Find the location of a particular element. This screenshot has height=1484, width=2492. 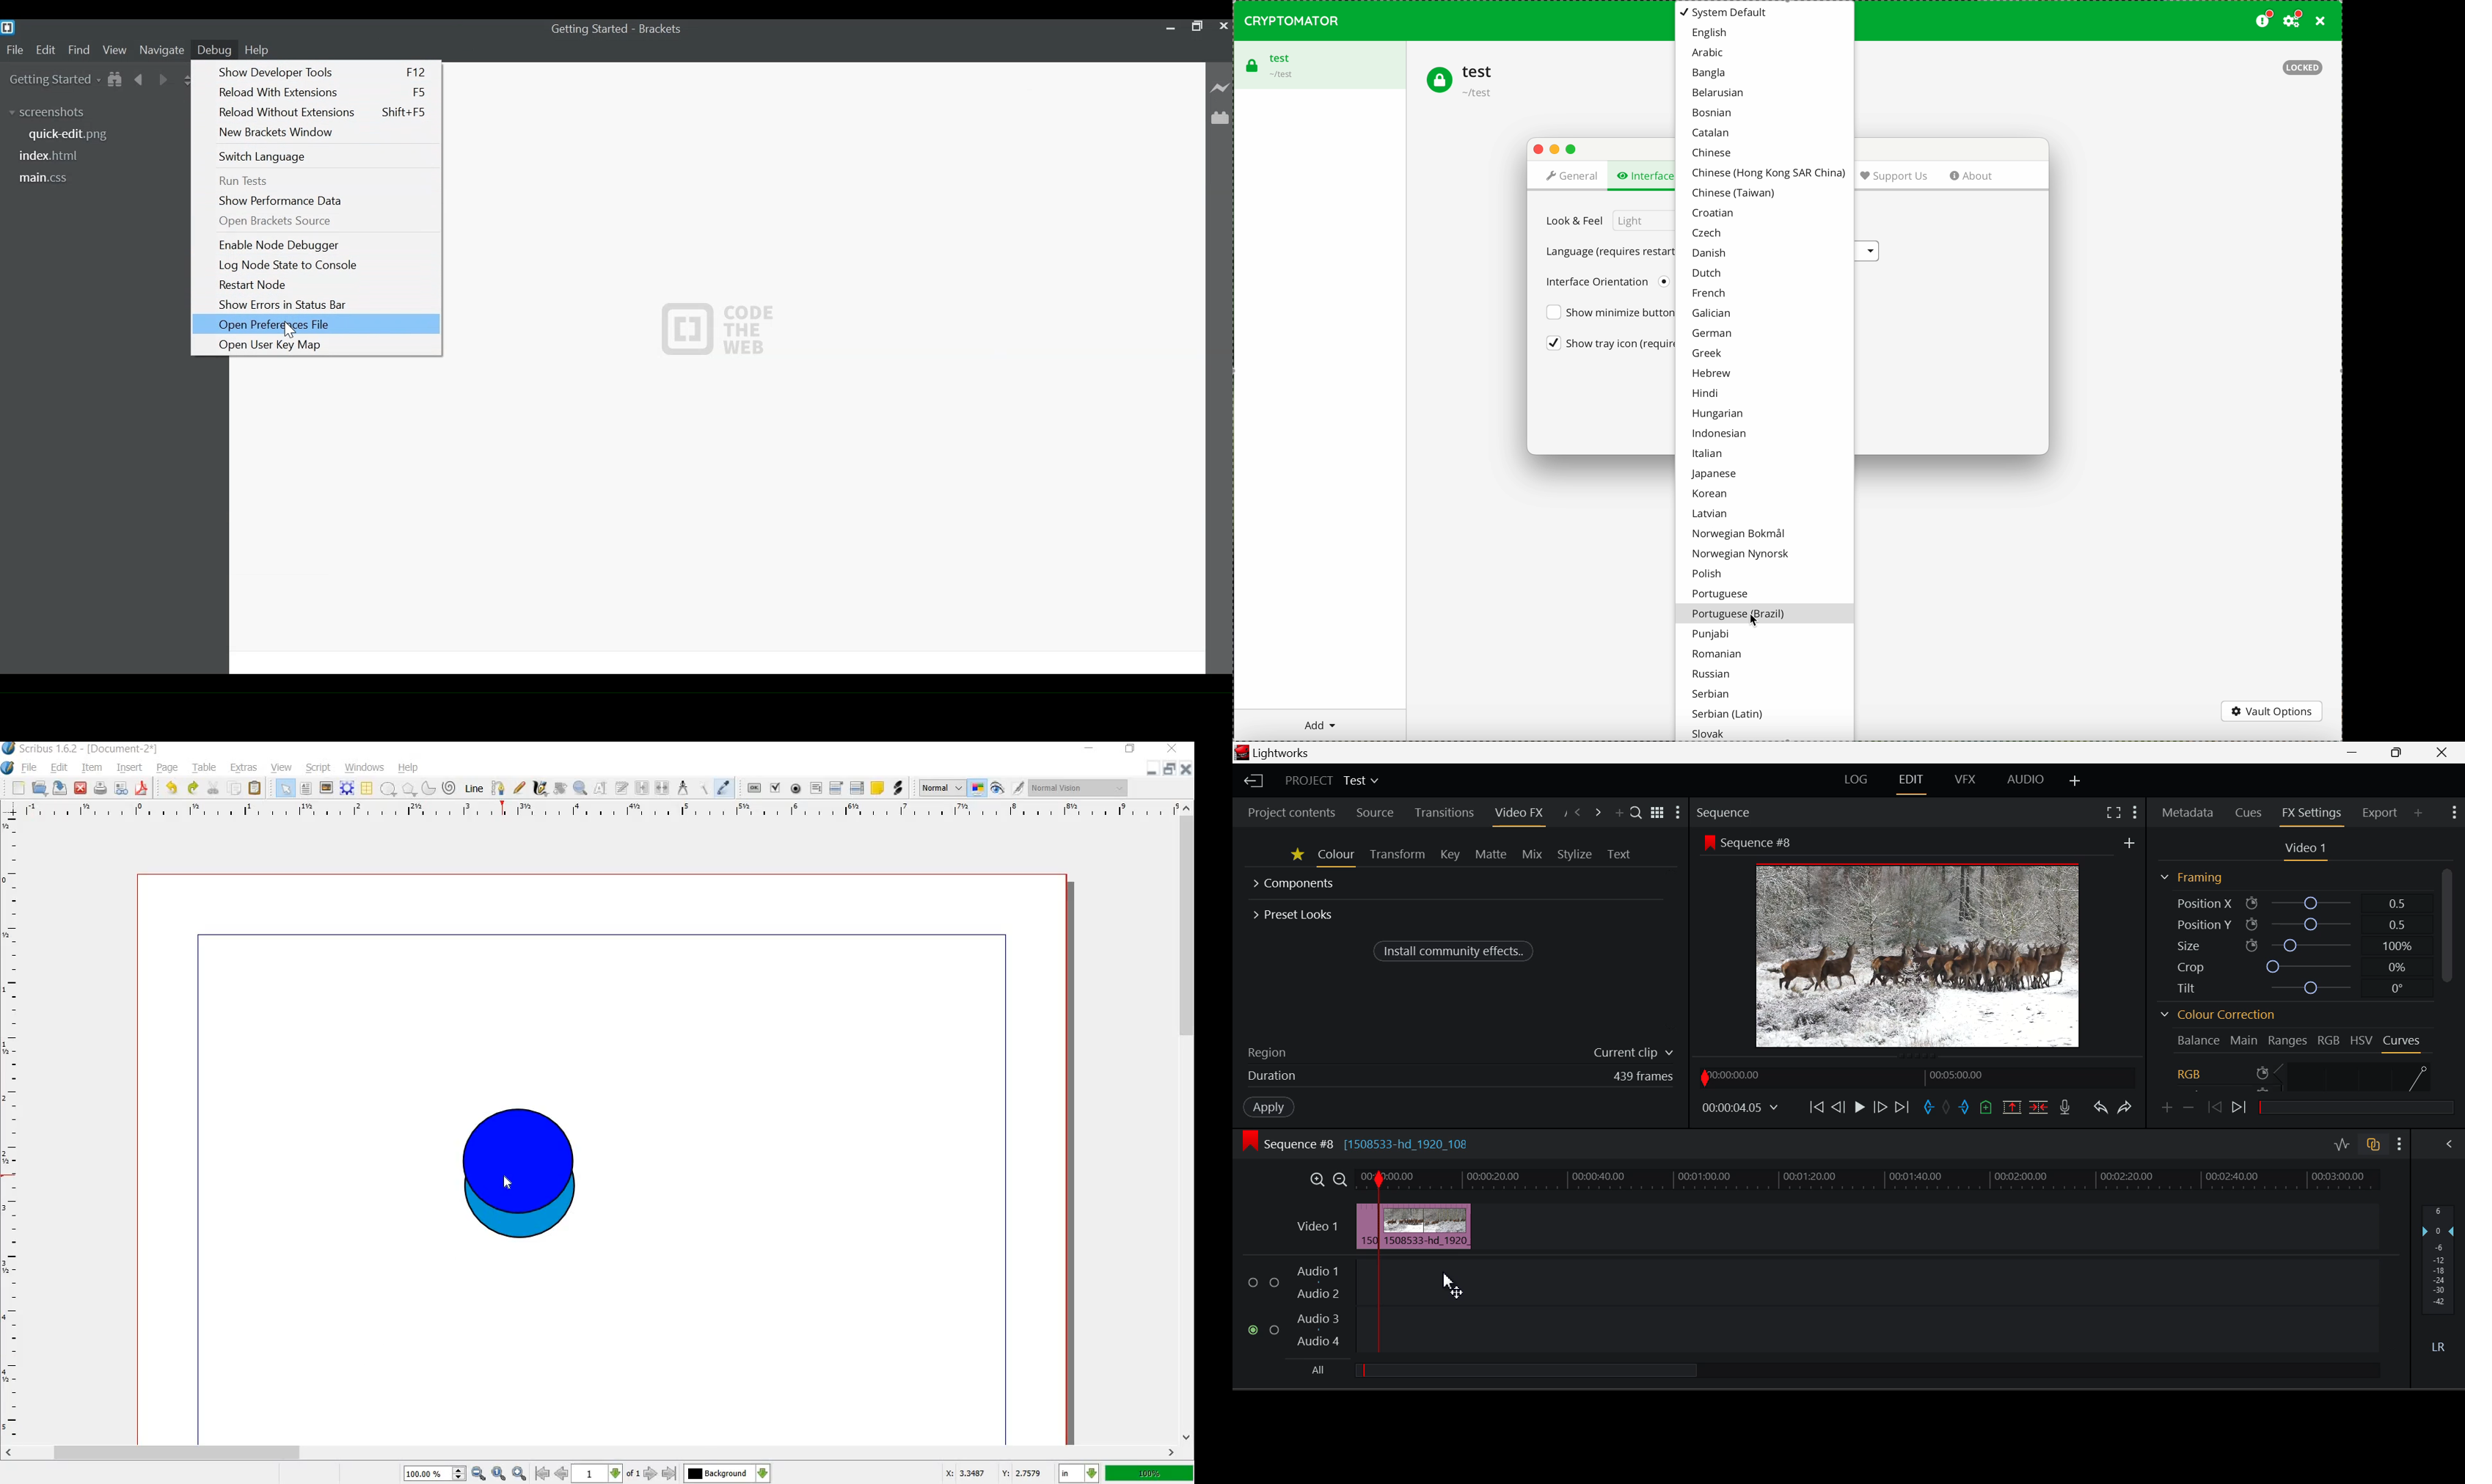

Delete/Cut is located at coordinates (2039, 1107).